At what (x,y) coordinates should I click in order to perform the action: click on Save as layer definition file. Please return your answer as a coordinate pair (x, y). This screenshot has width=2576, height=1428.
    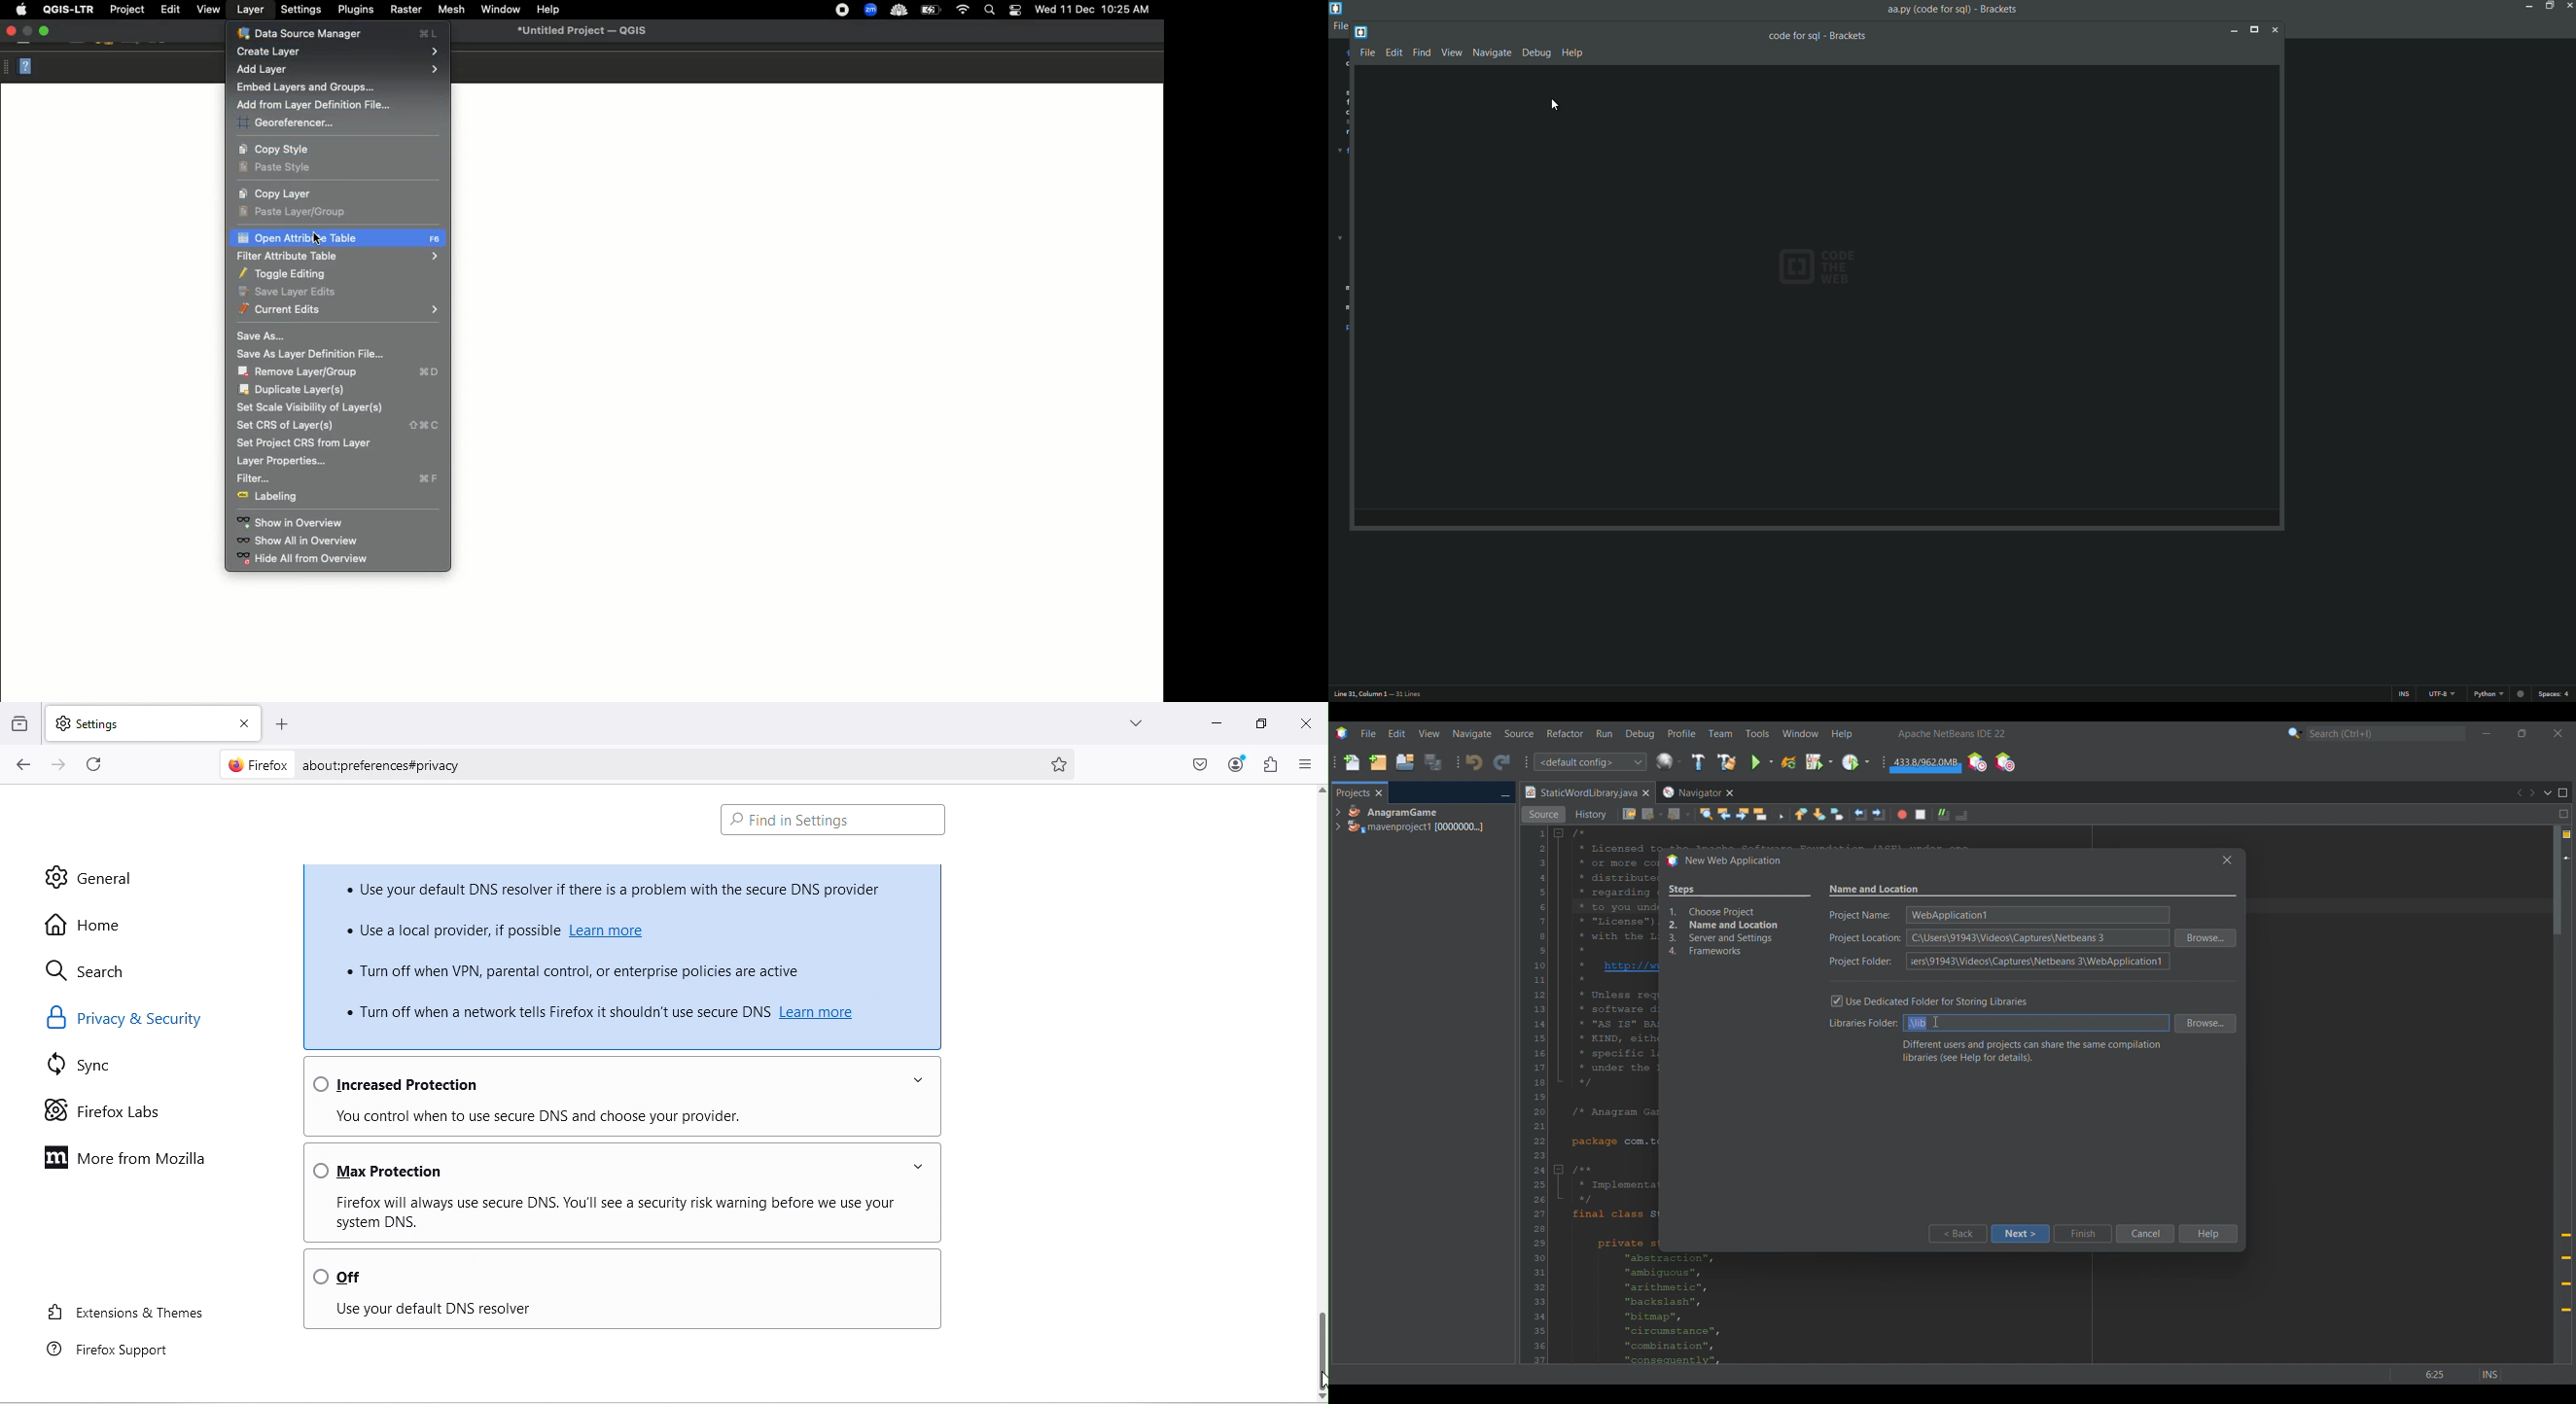
    Looking at the image, I should click on (316, 354).